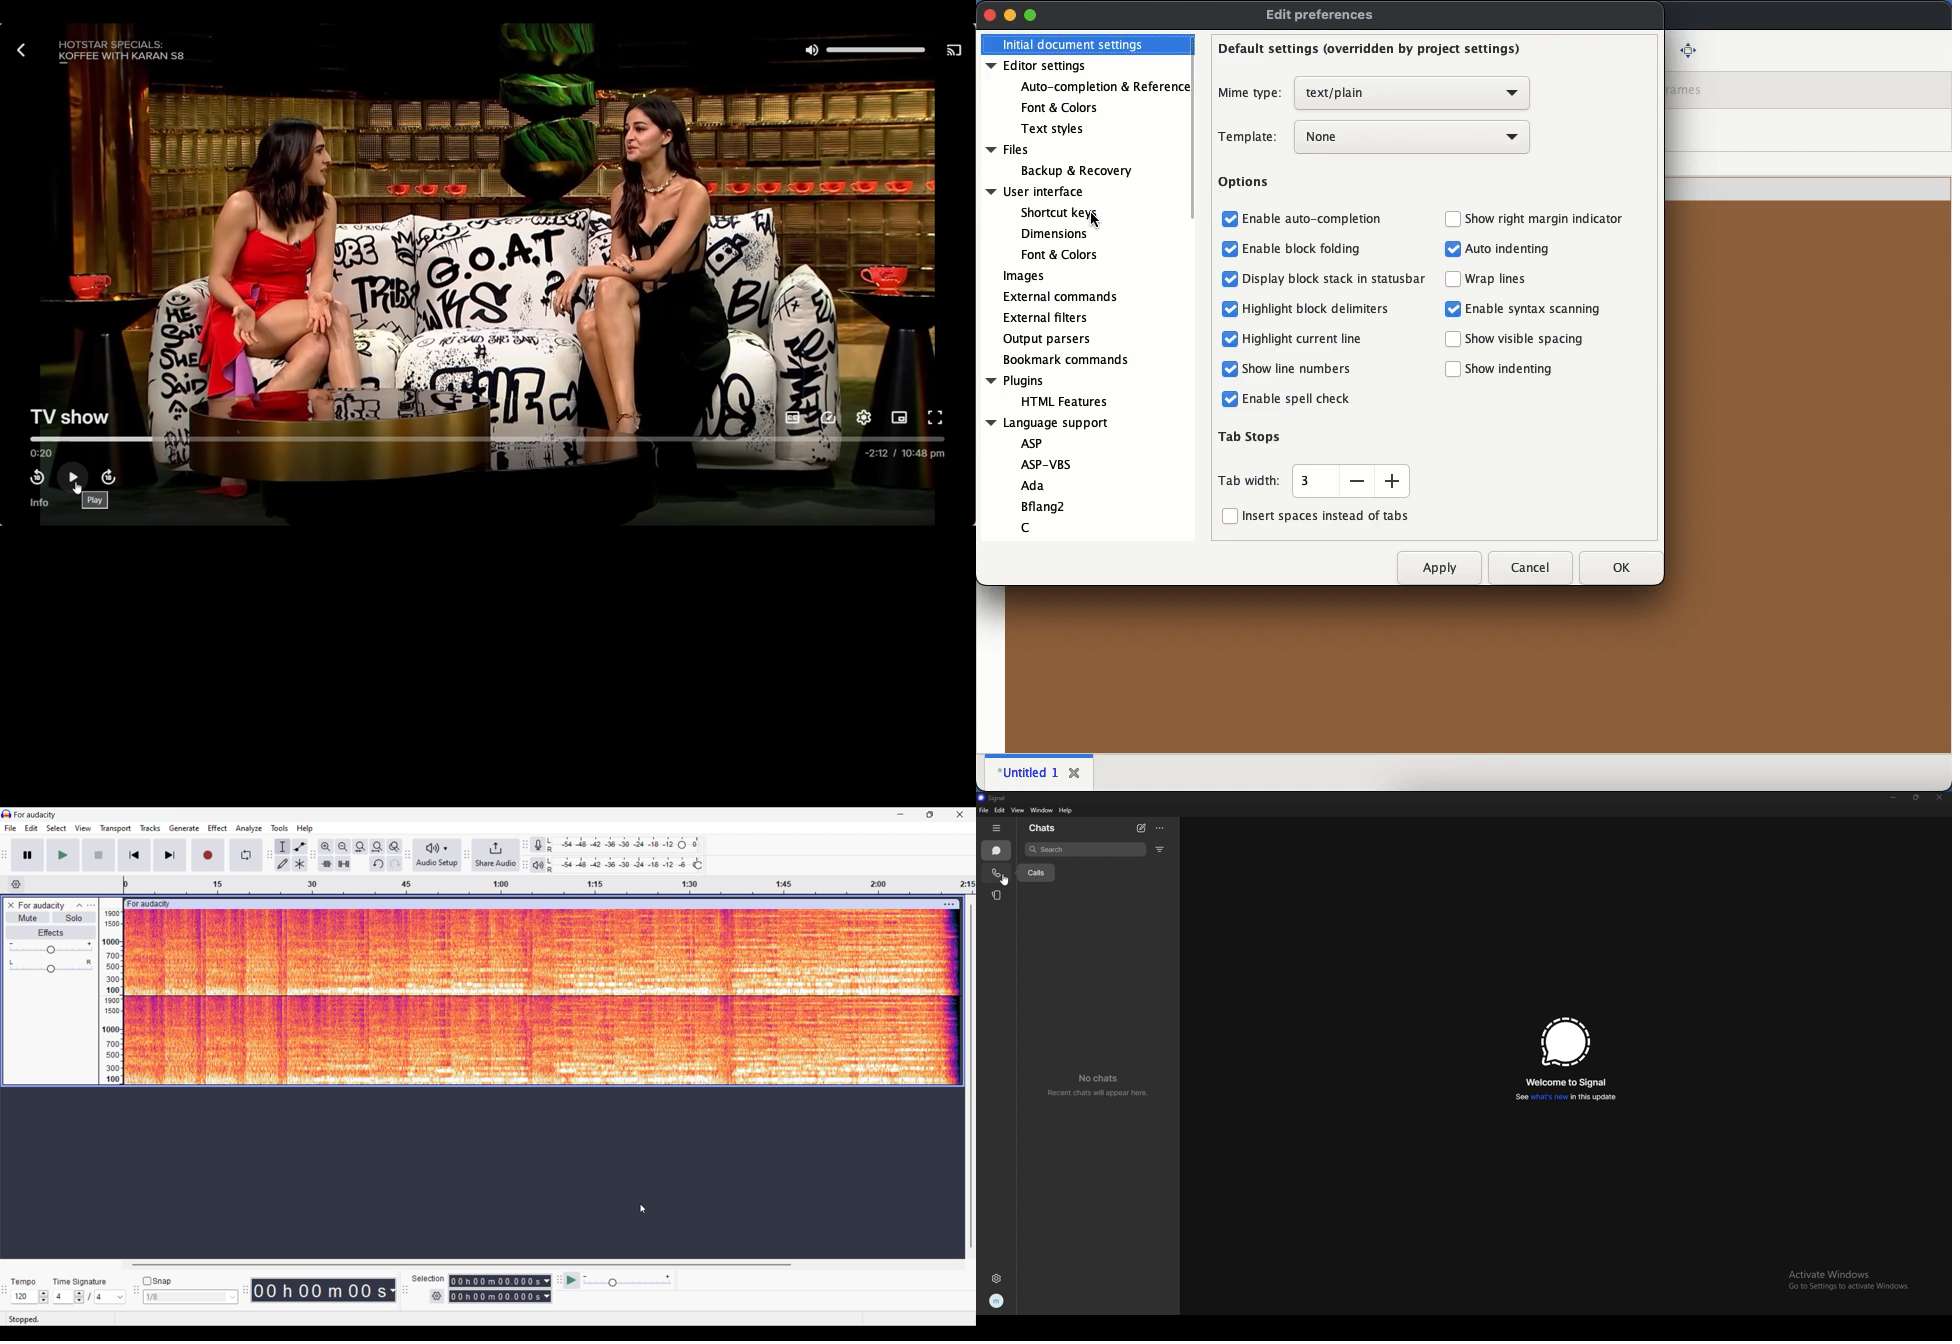 Image resolution: width=1960 pixels, height=1344 pixels. What do you see at coordinates (112, 997) in the screenshot?
I see `Scale to measure intensity of track` at bounding box center [112, 997].